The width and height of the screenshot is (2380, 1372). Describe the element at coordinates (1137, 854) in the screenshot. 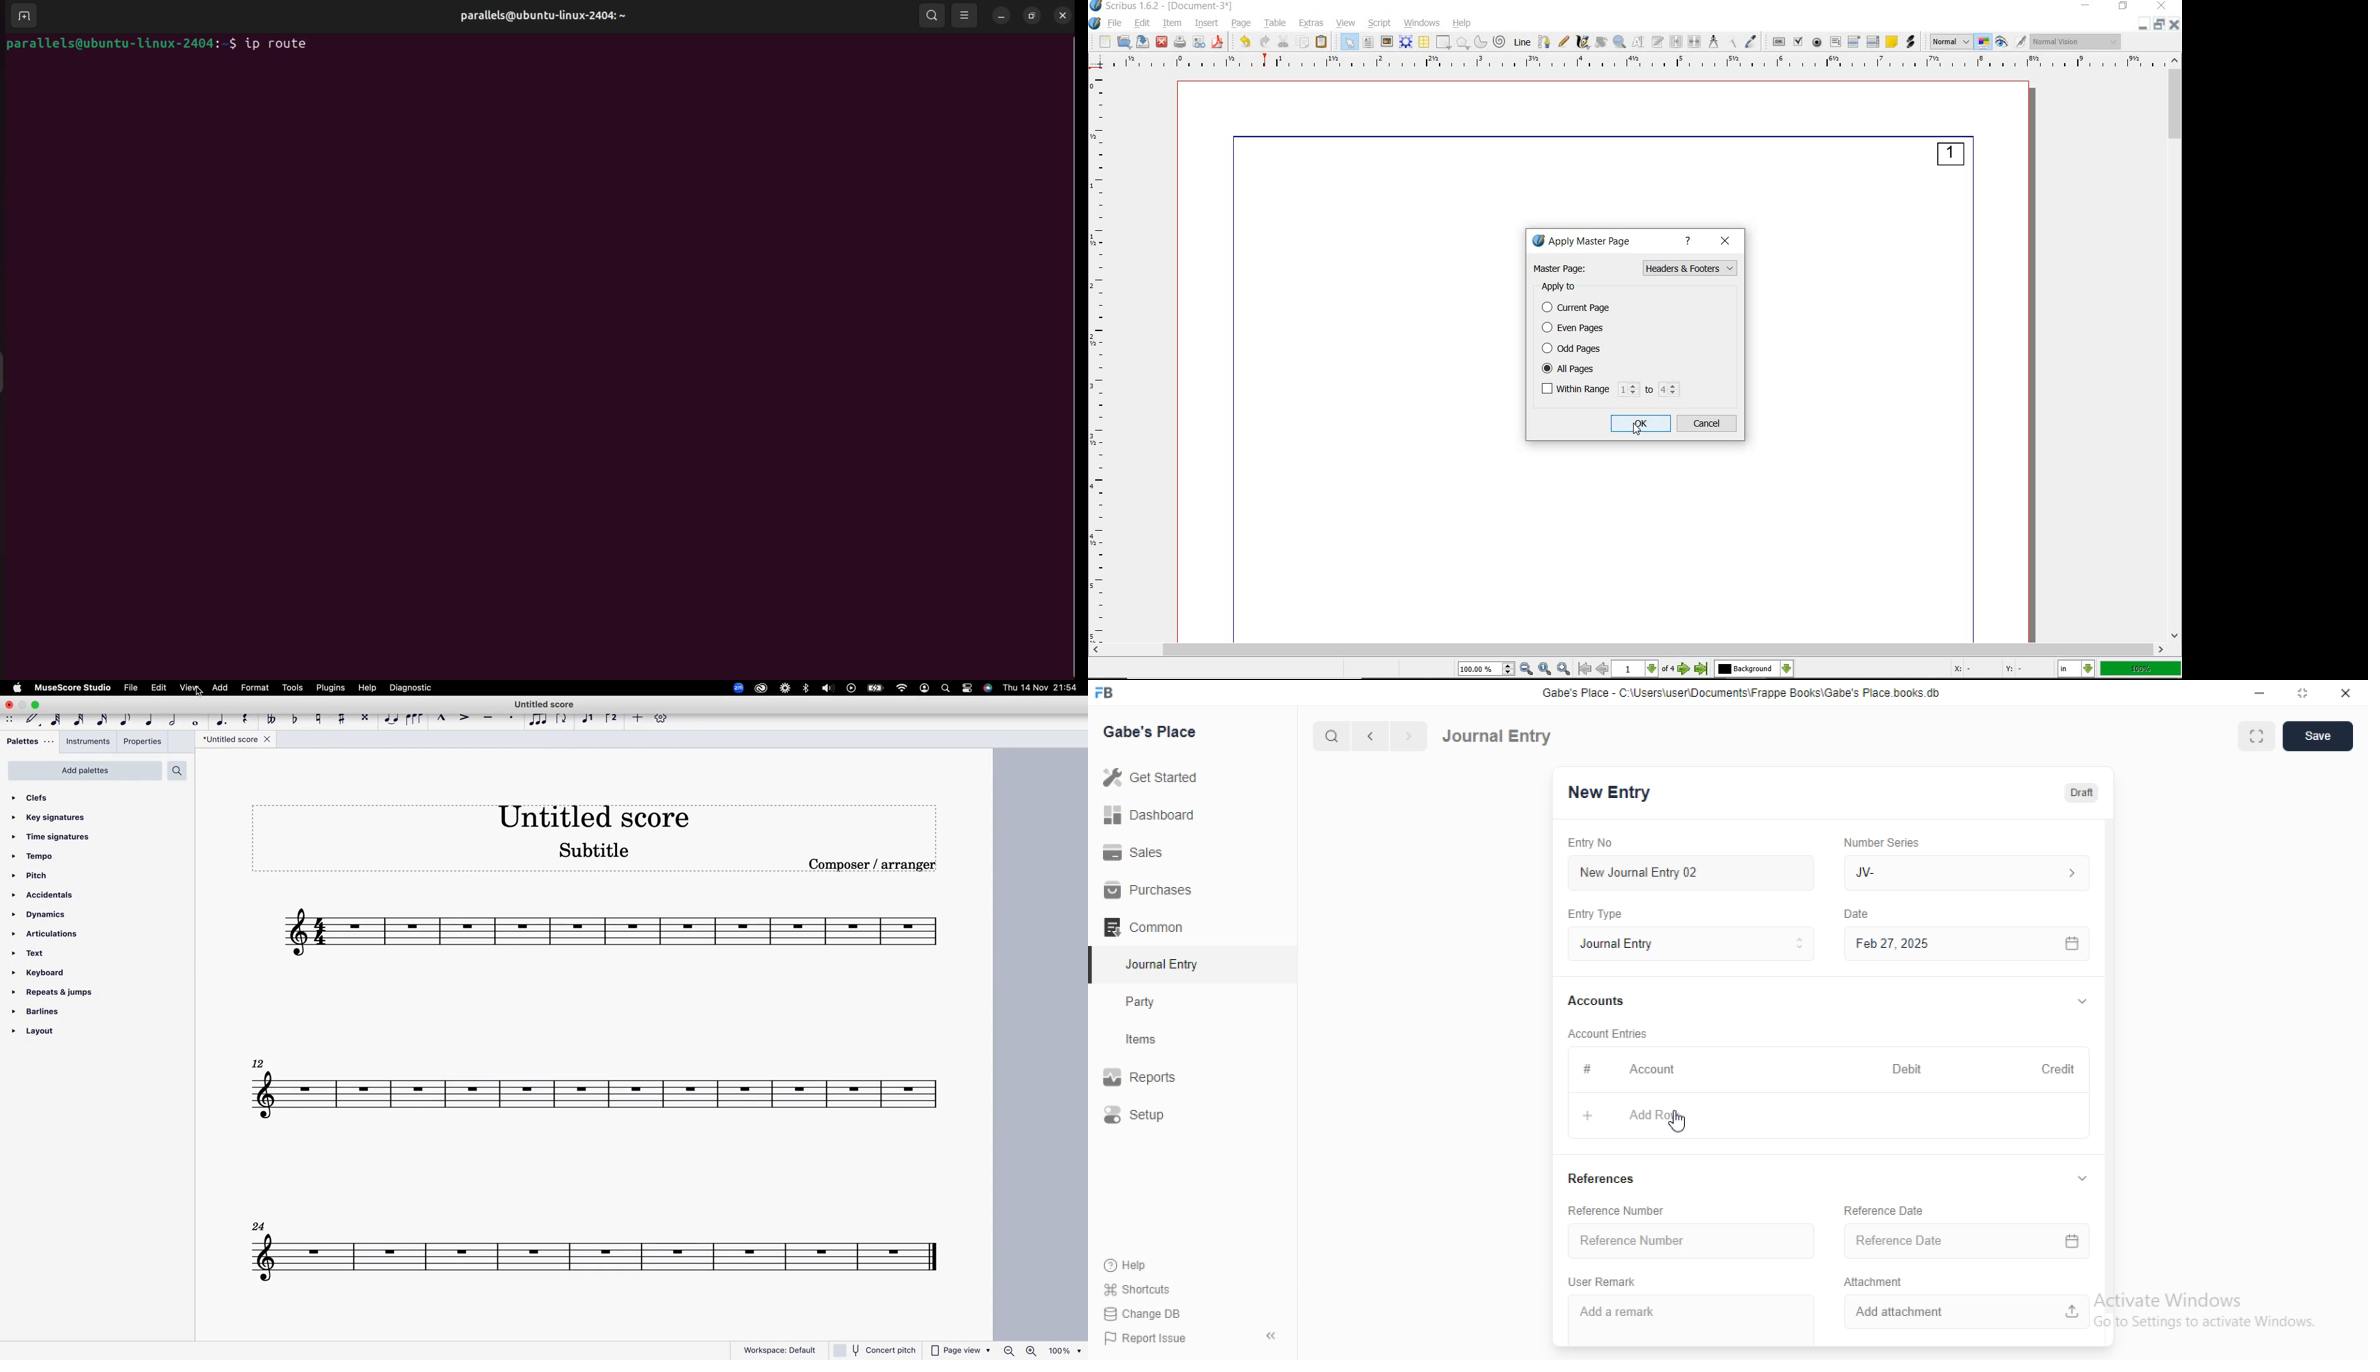

I see `Sales` at that location.